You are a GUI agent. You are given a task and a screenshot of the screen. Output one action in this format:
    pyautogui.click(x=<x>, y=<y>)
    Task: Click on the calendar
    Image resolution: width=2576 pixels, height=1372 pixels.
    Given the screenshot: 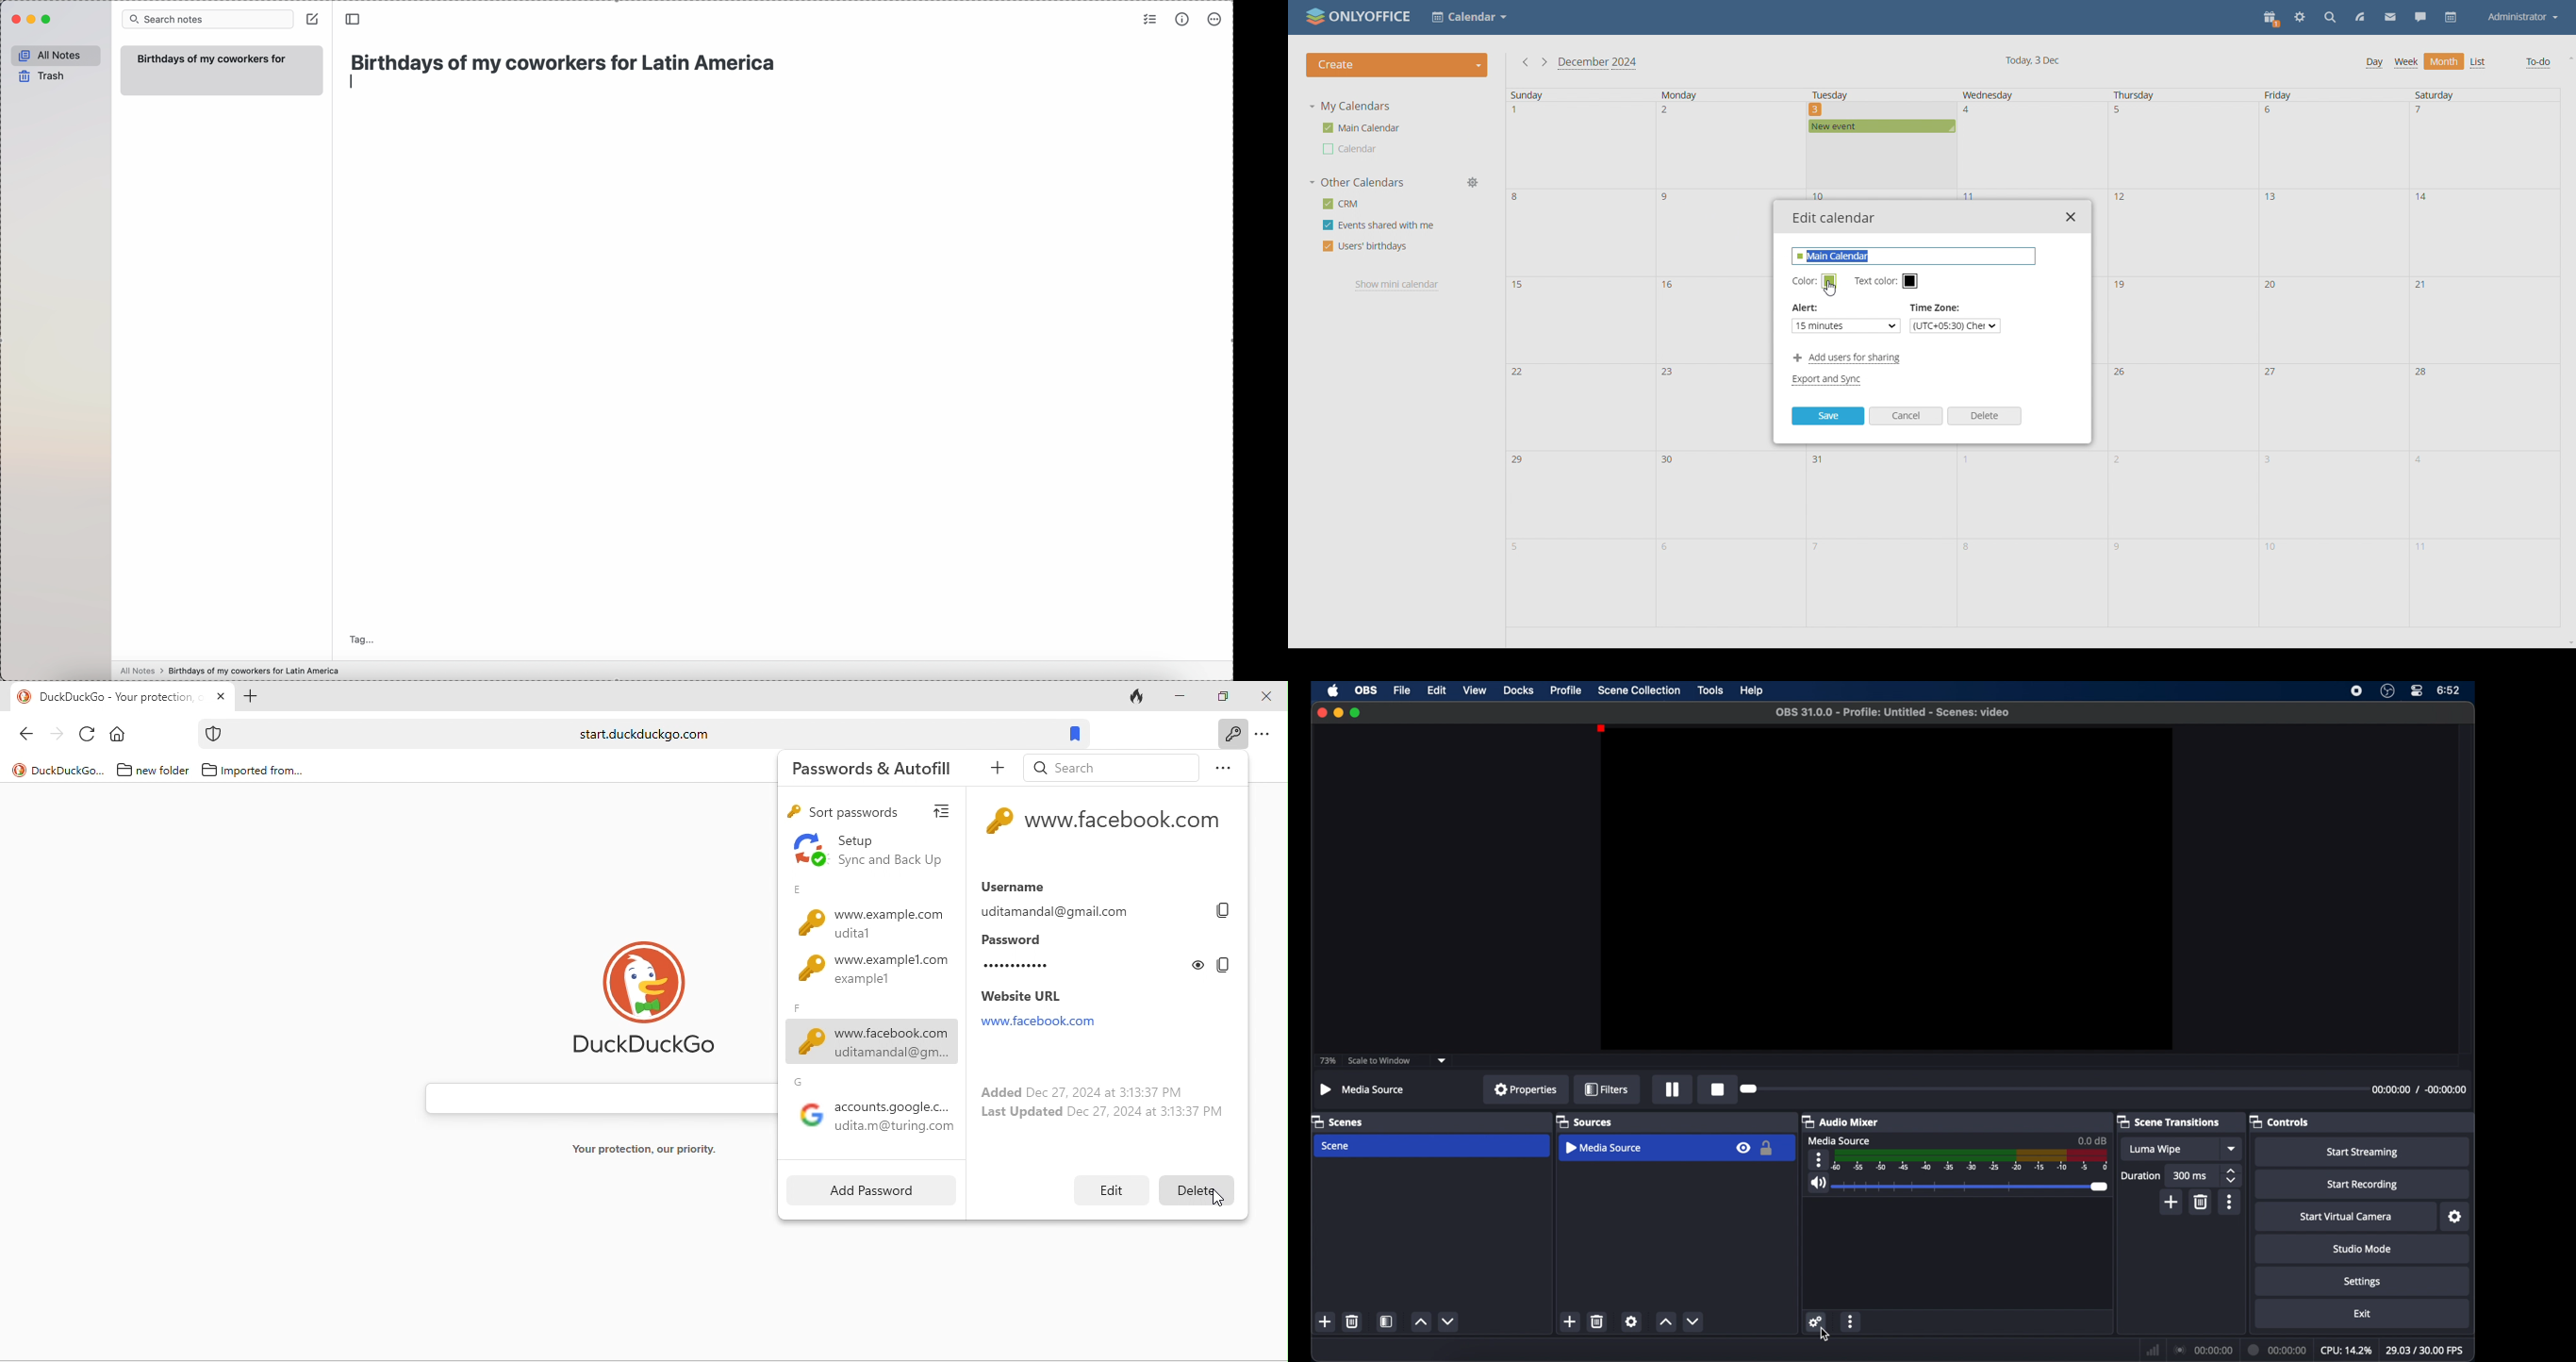 What is the action you would take?
    pyautogui.click(x=2450, y=17)
    